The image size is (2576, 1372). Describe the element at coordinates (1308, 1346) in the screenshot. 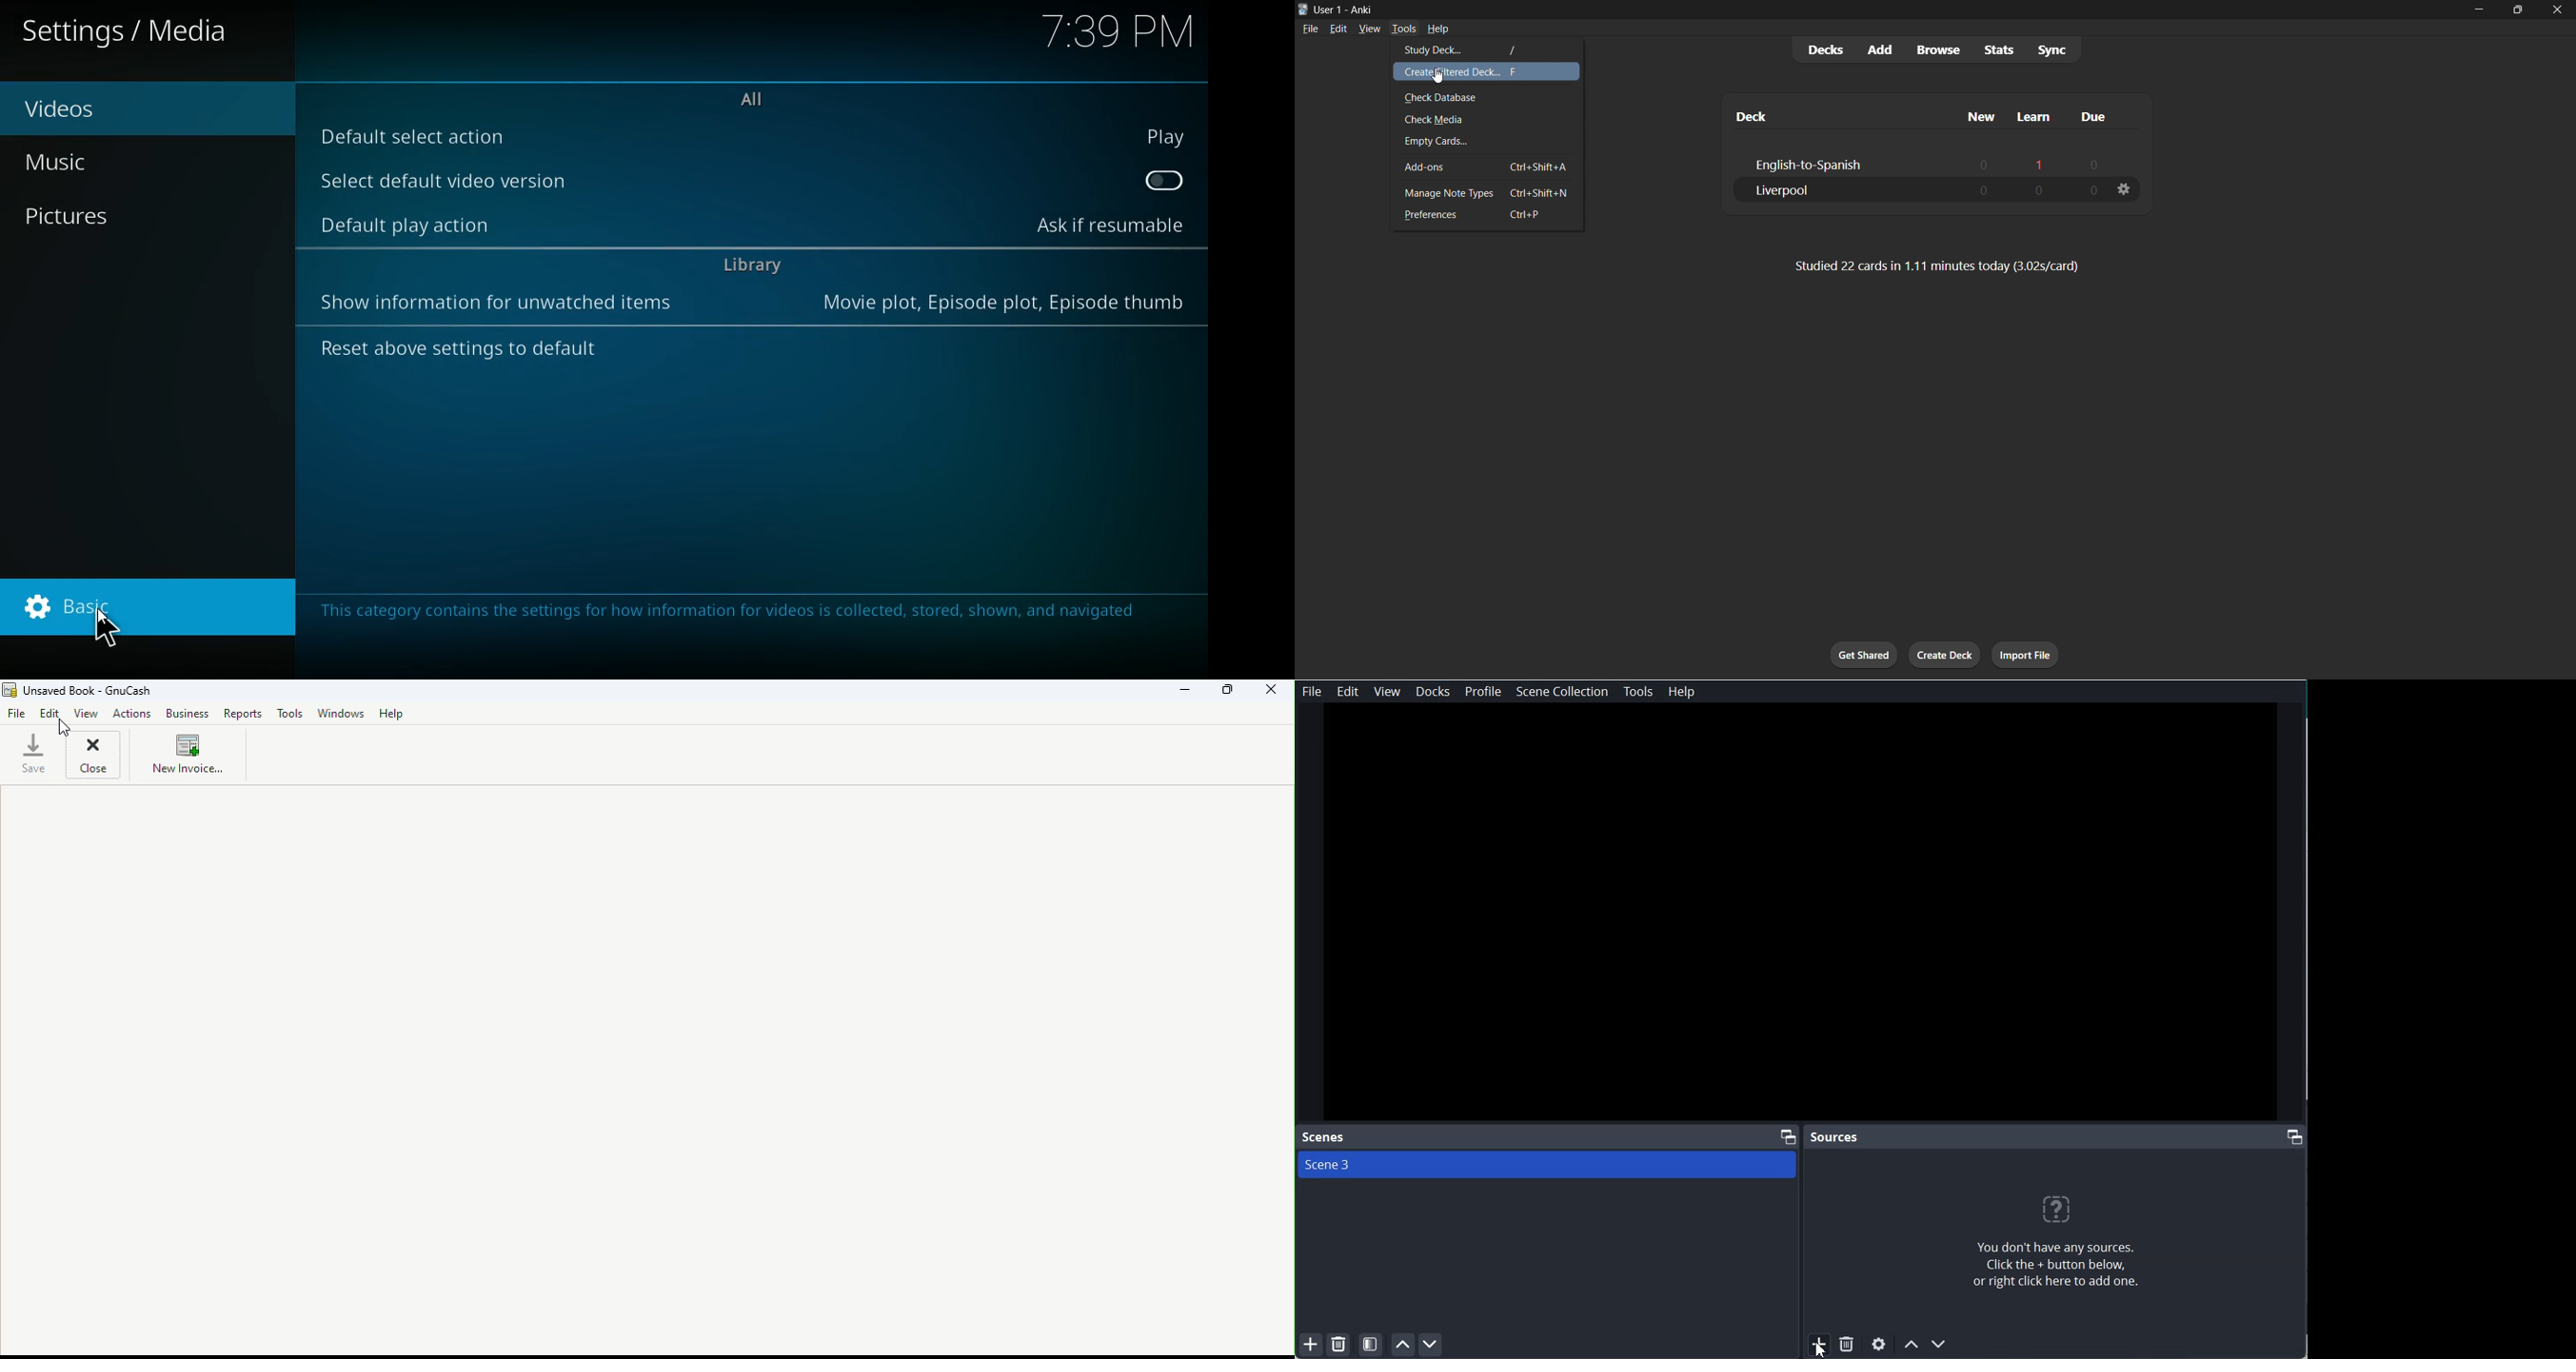

I see `Add Scene` at that location.